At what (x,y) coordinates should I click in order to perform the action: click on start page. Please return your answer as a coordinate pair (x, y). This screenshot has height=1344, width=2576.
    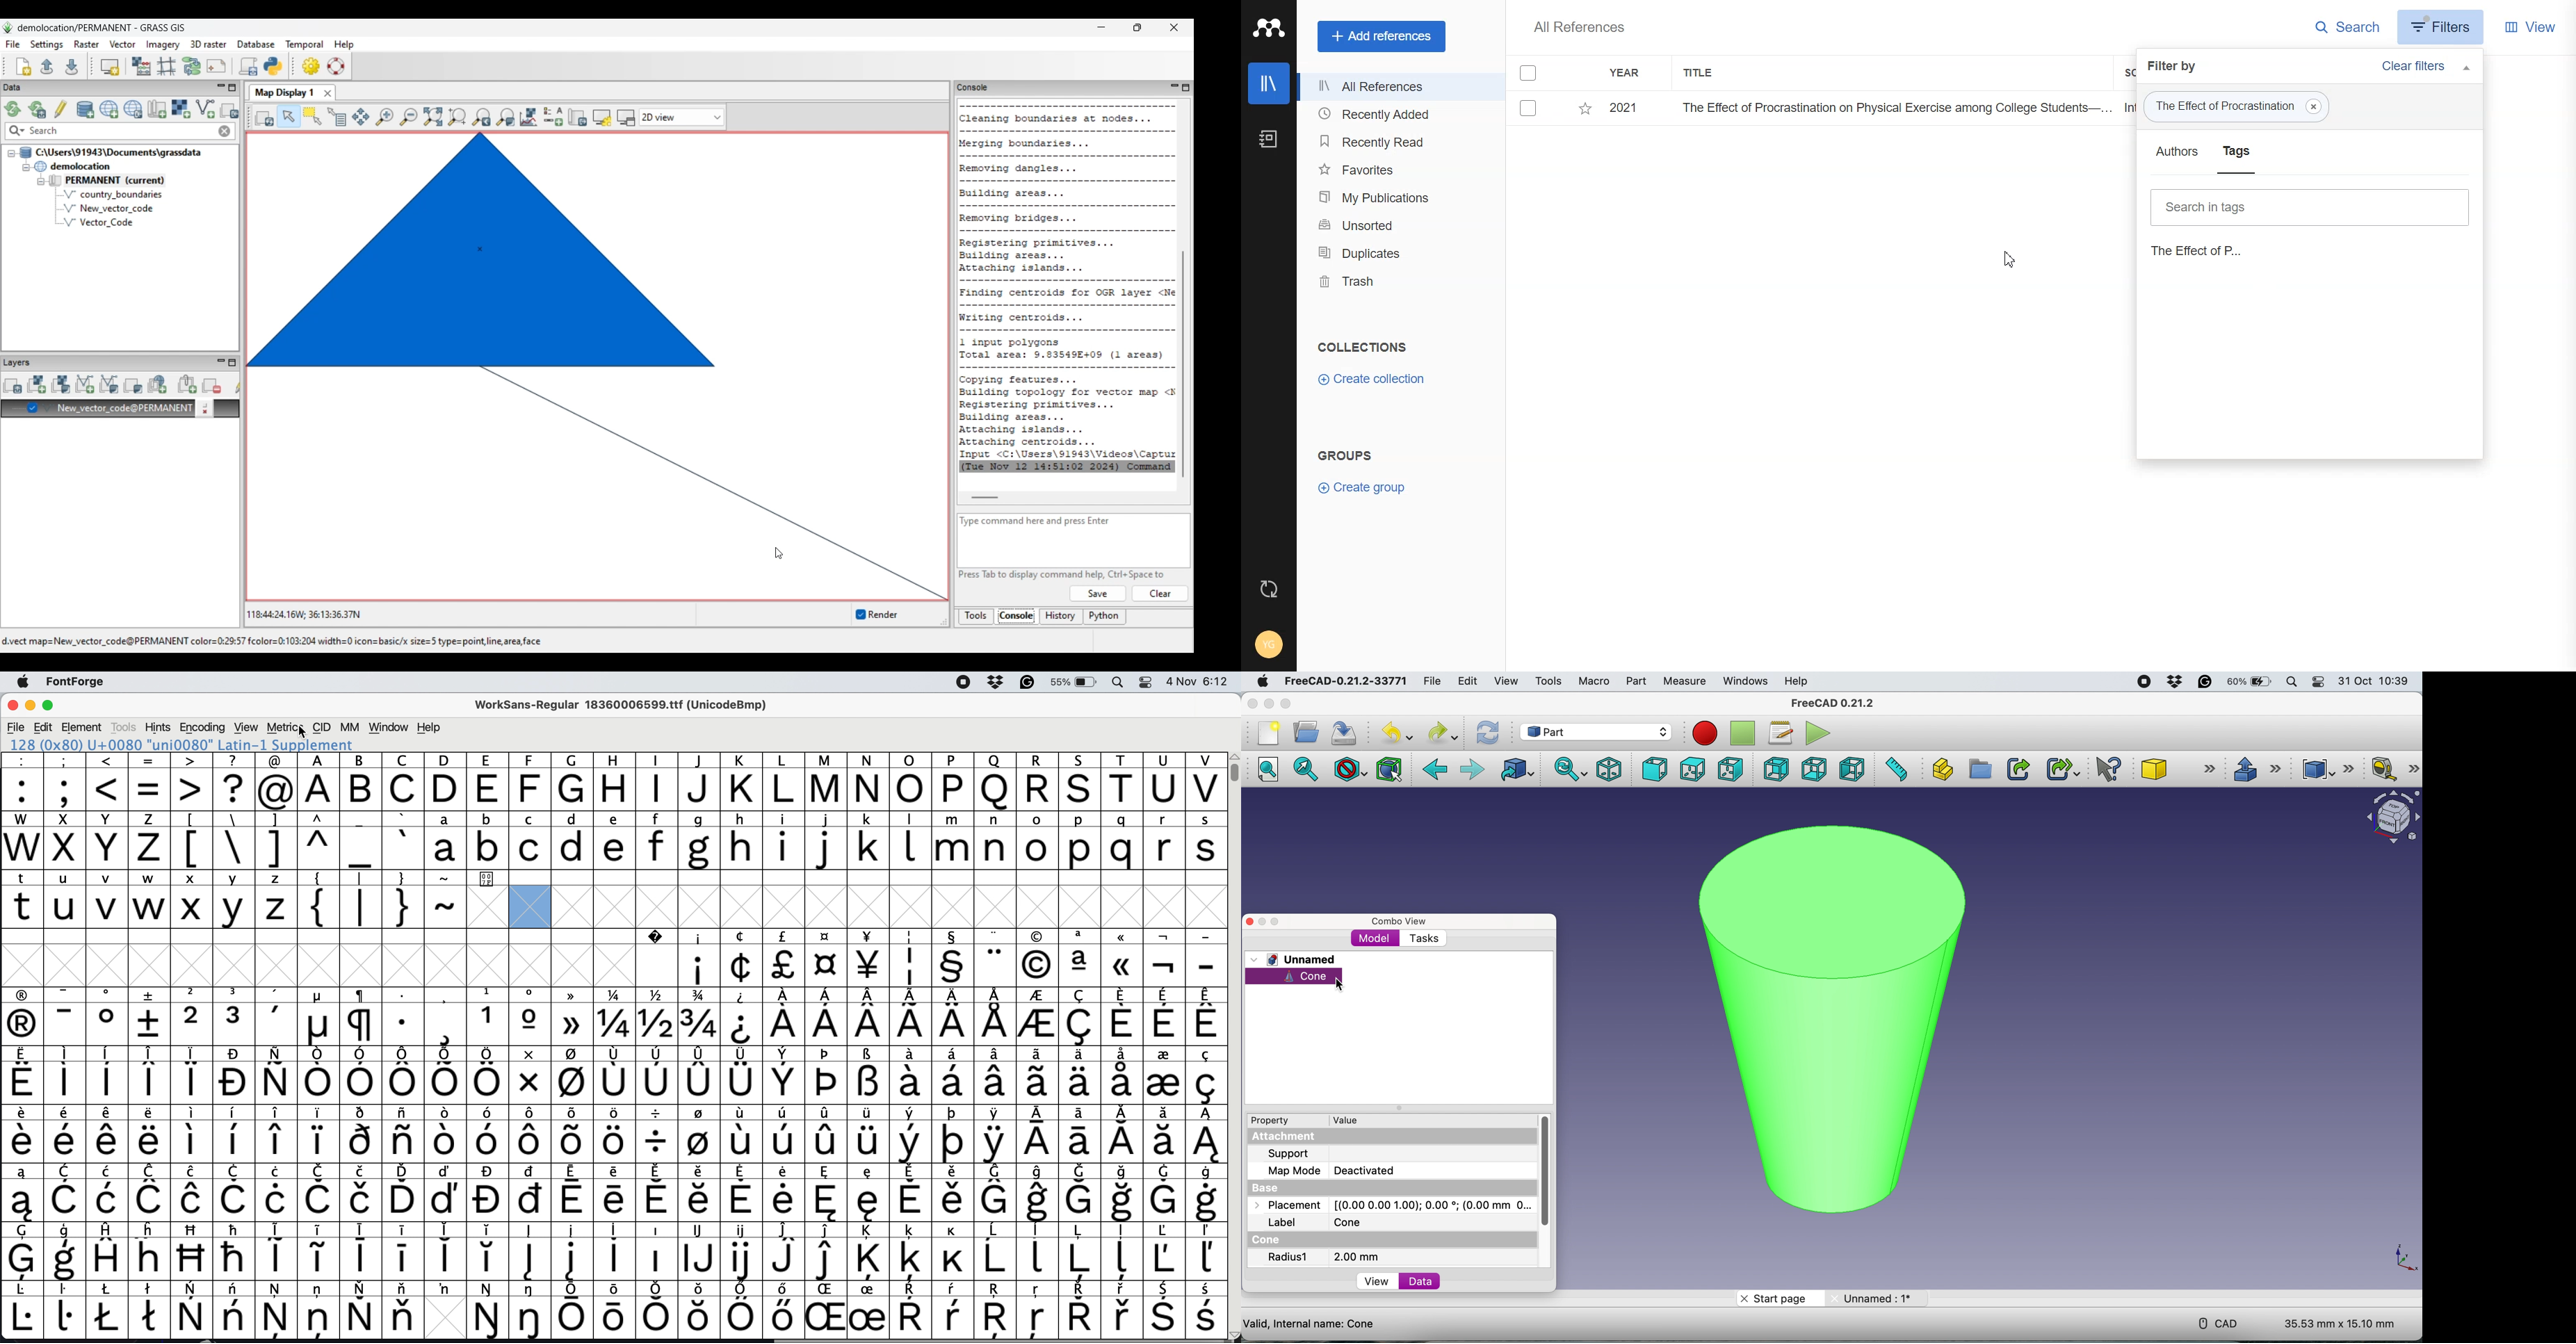
    Looking at the image, I should click on (1780, 1298).